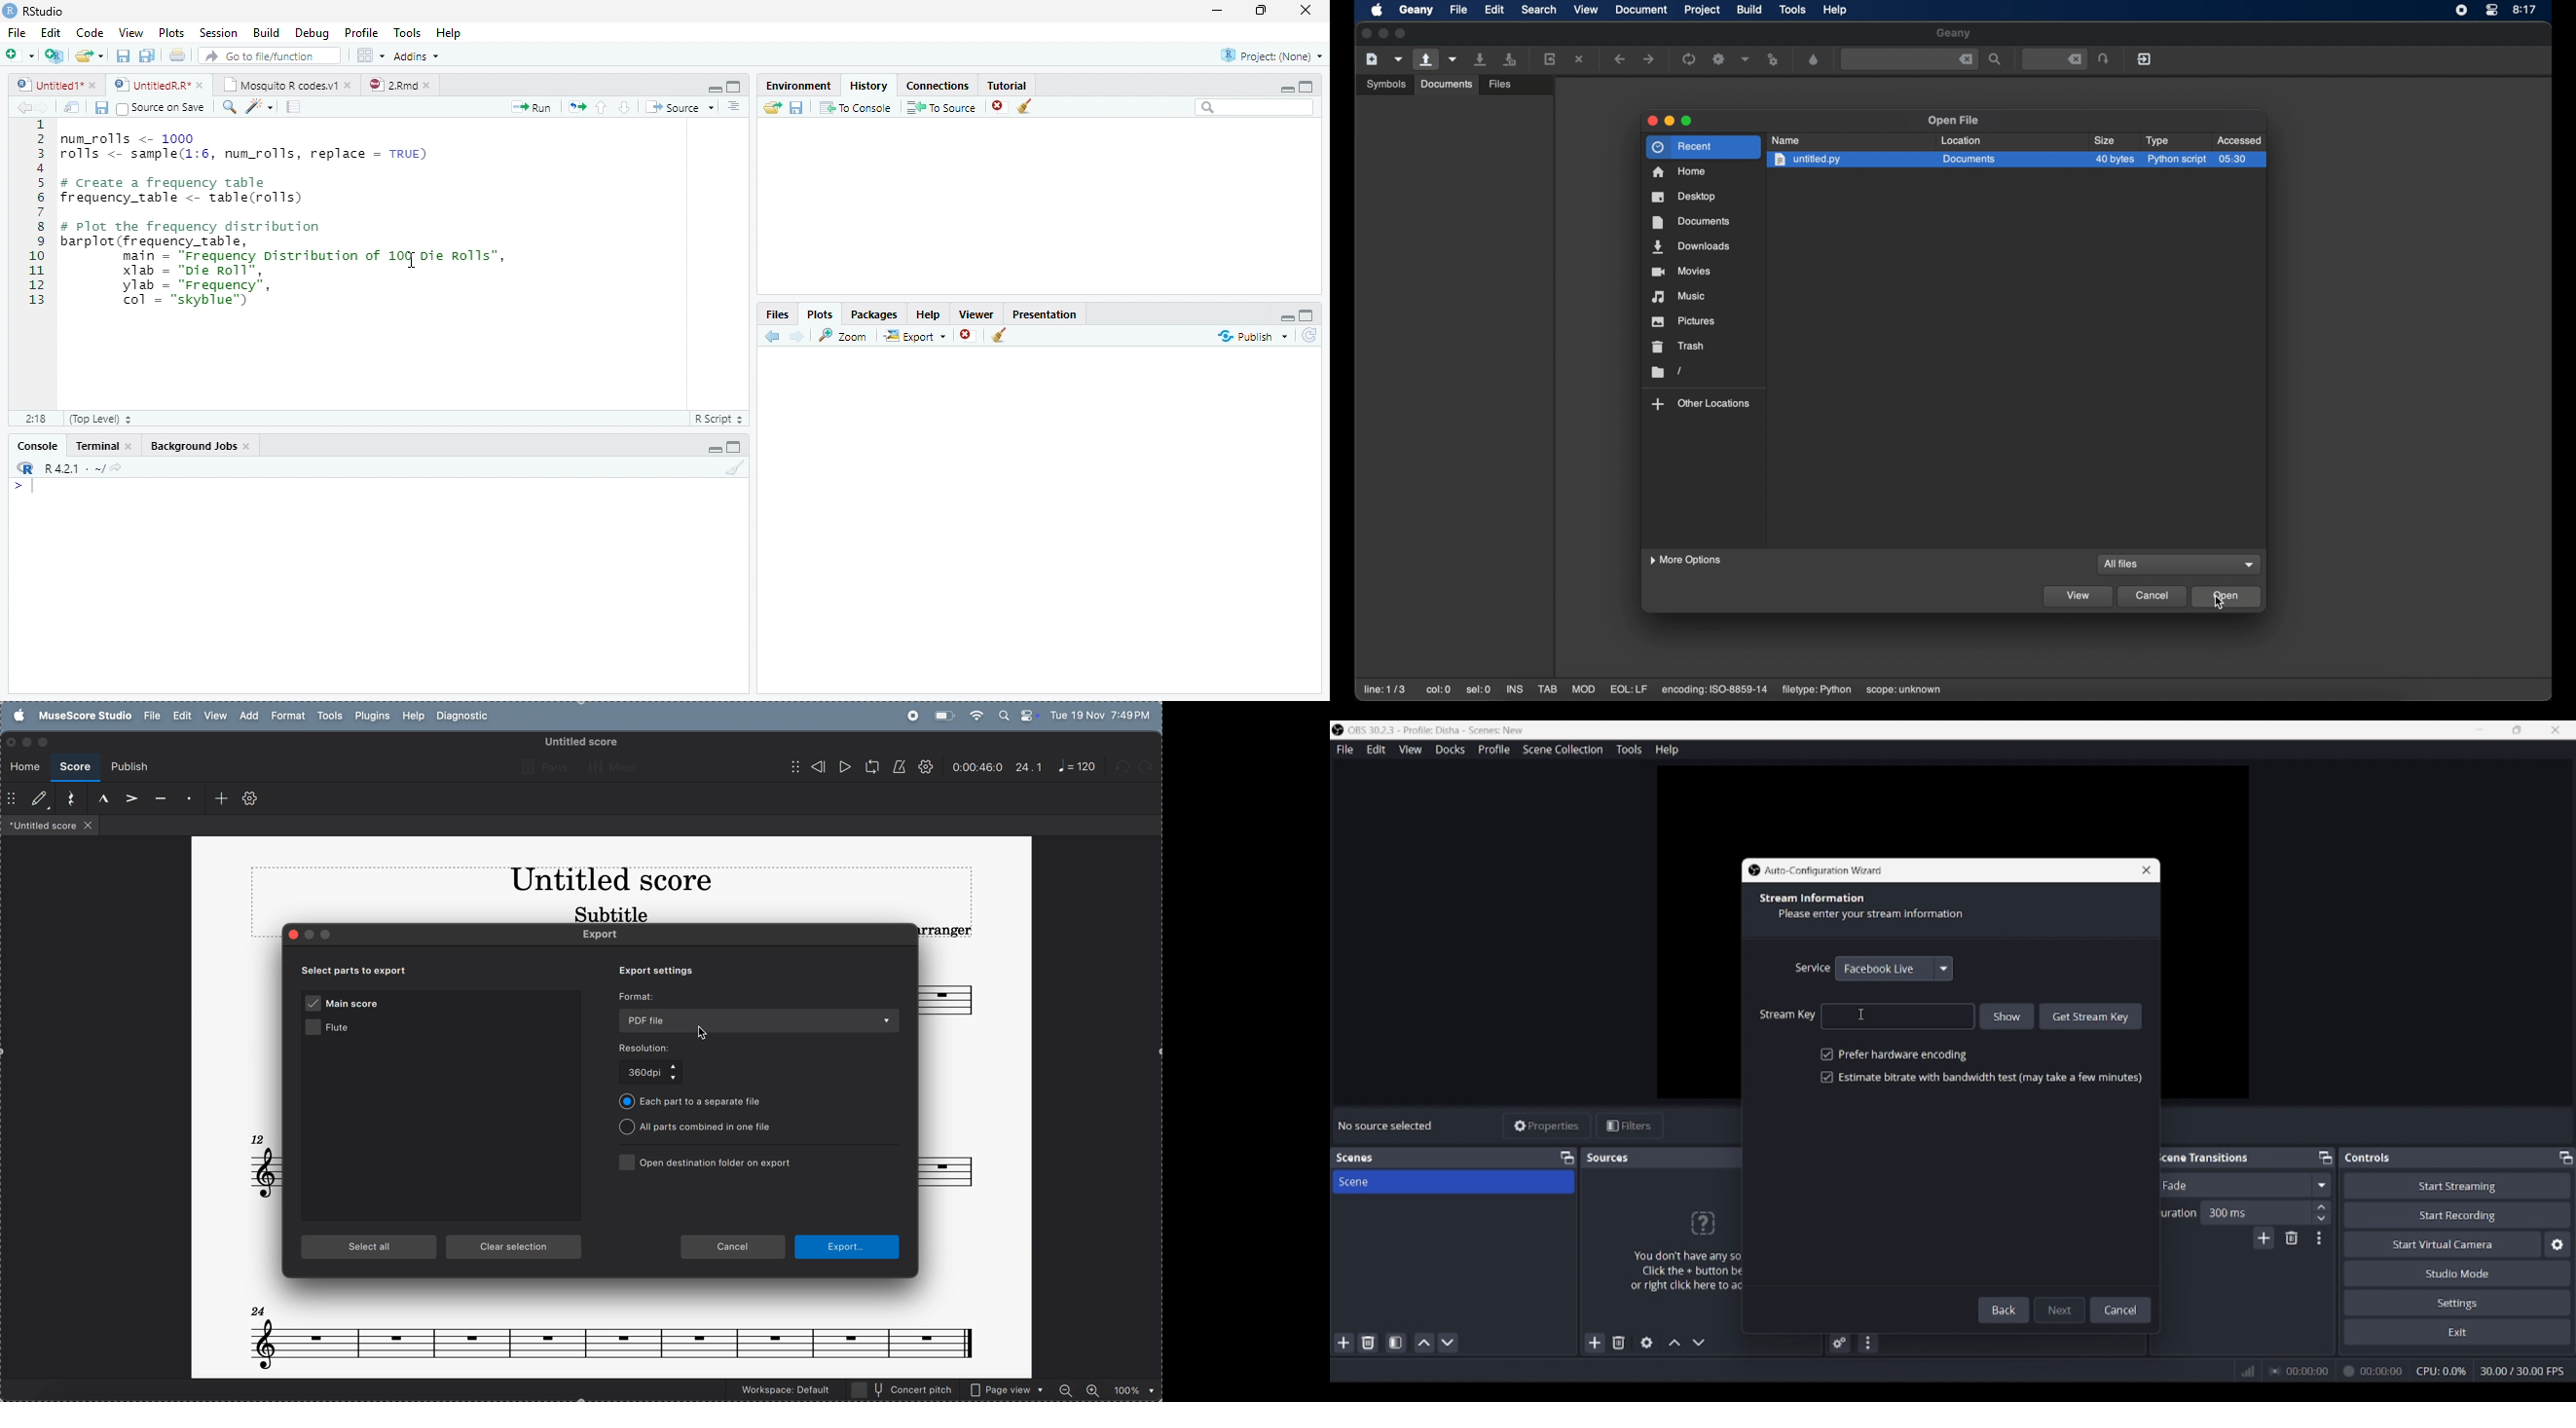 The width and height of the screenshot is (2576, 1428). What do you see at coordinates (161, 108) in the screenshot?
I see `Source on Save` at bounding box center [161, 108].